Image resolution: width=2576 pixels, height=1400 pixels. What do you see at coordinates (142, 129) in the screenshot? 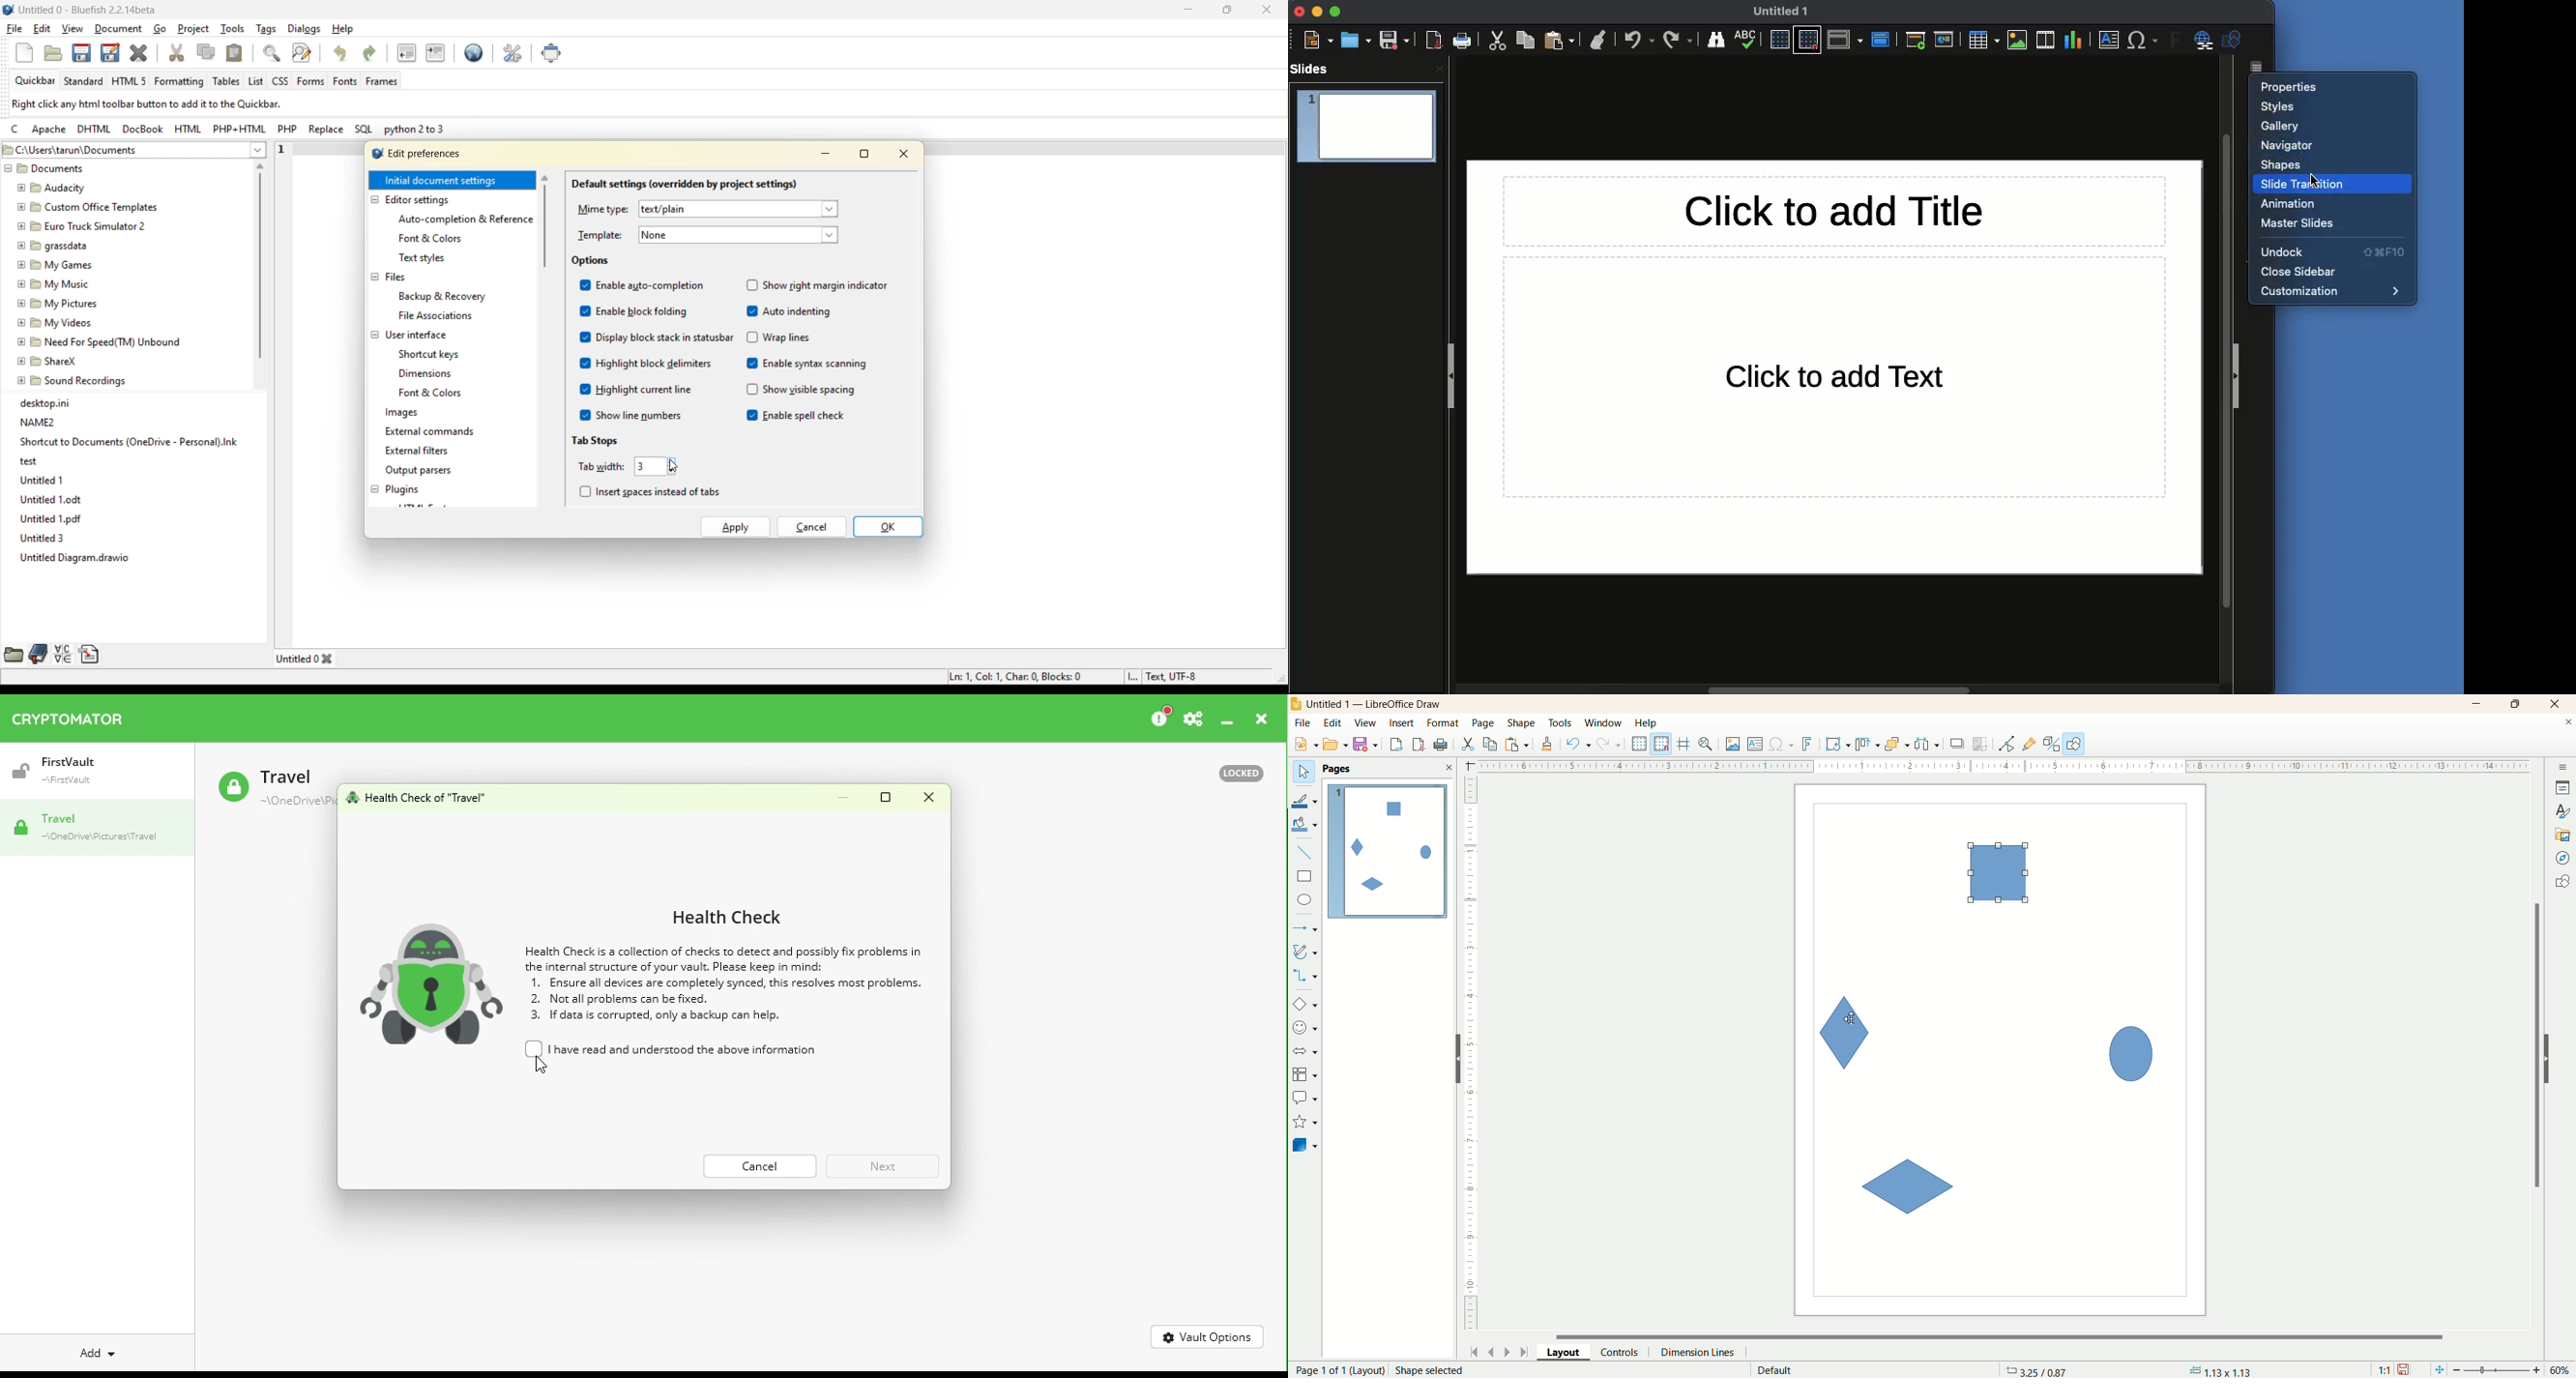
I see `docbook` at bounding box center [142, 129].